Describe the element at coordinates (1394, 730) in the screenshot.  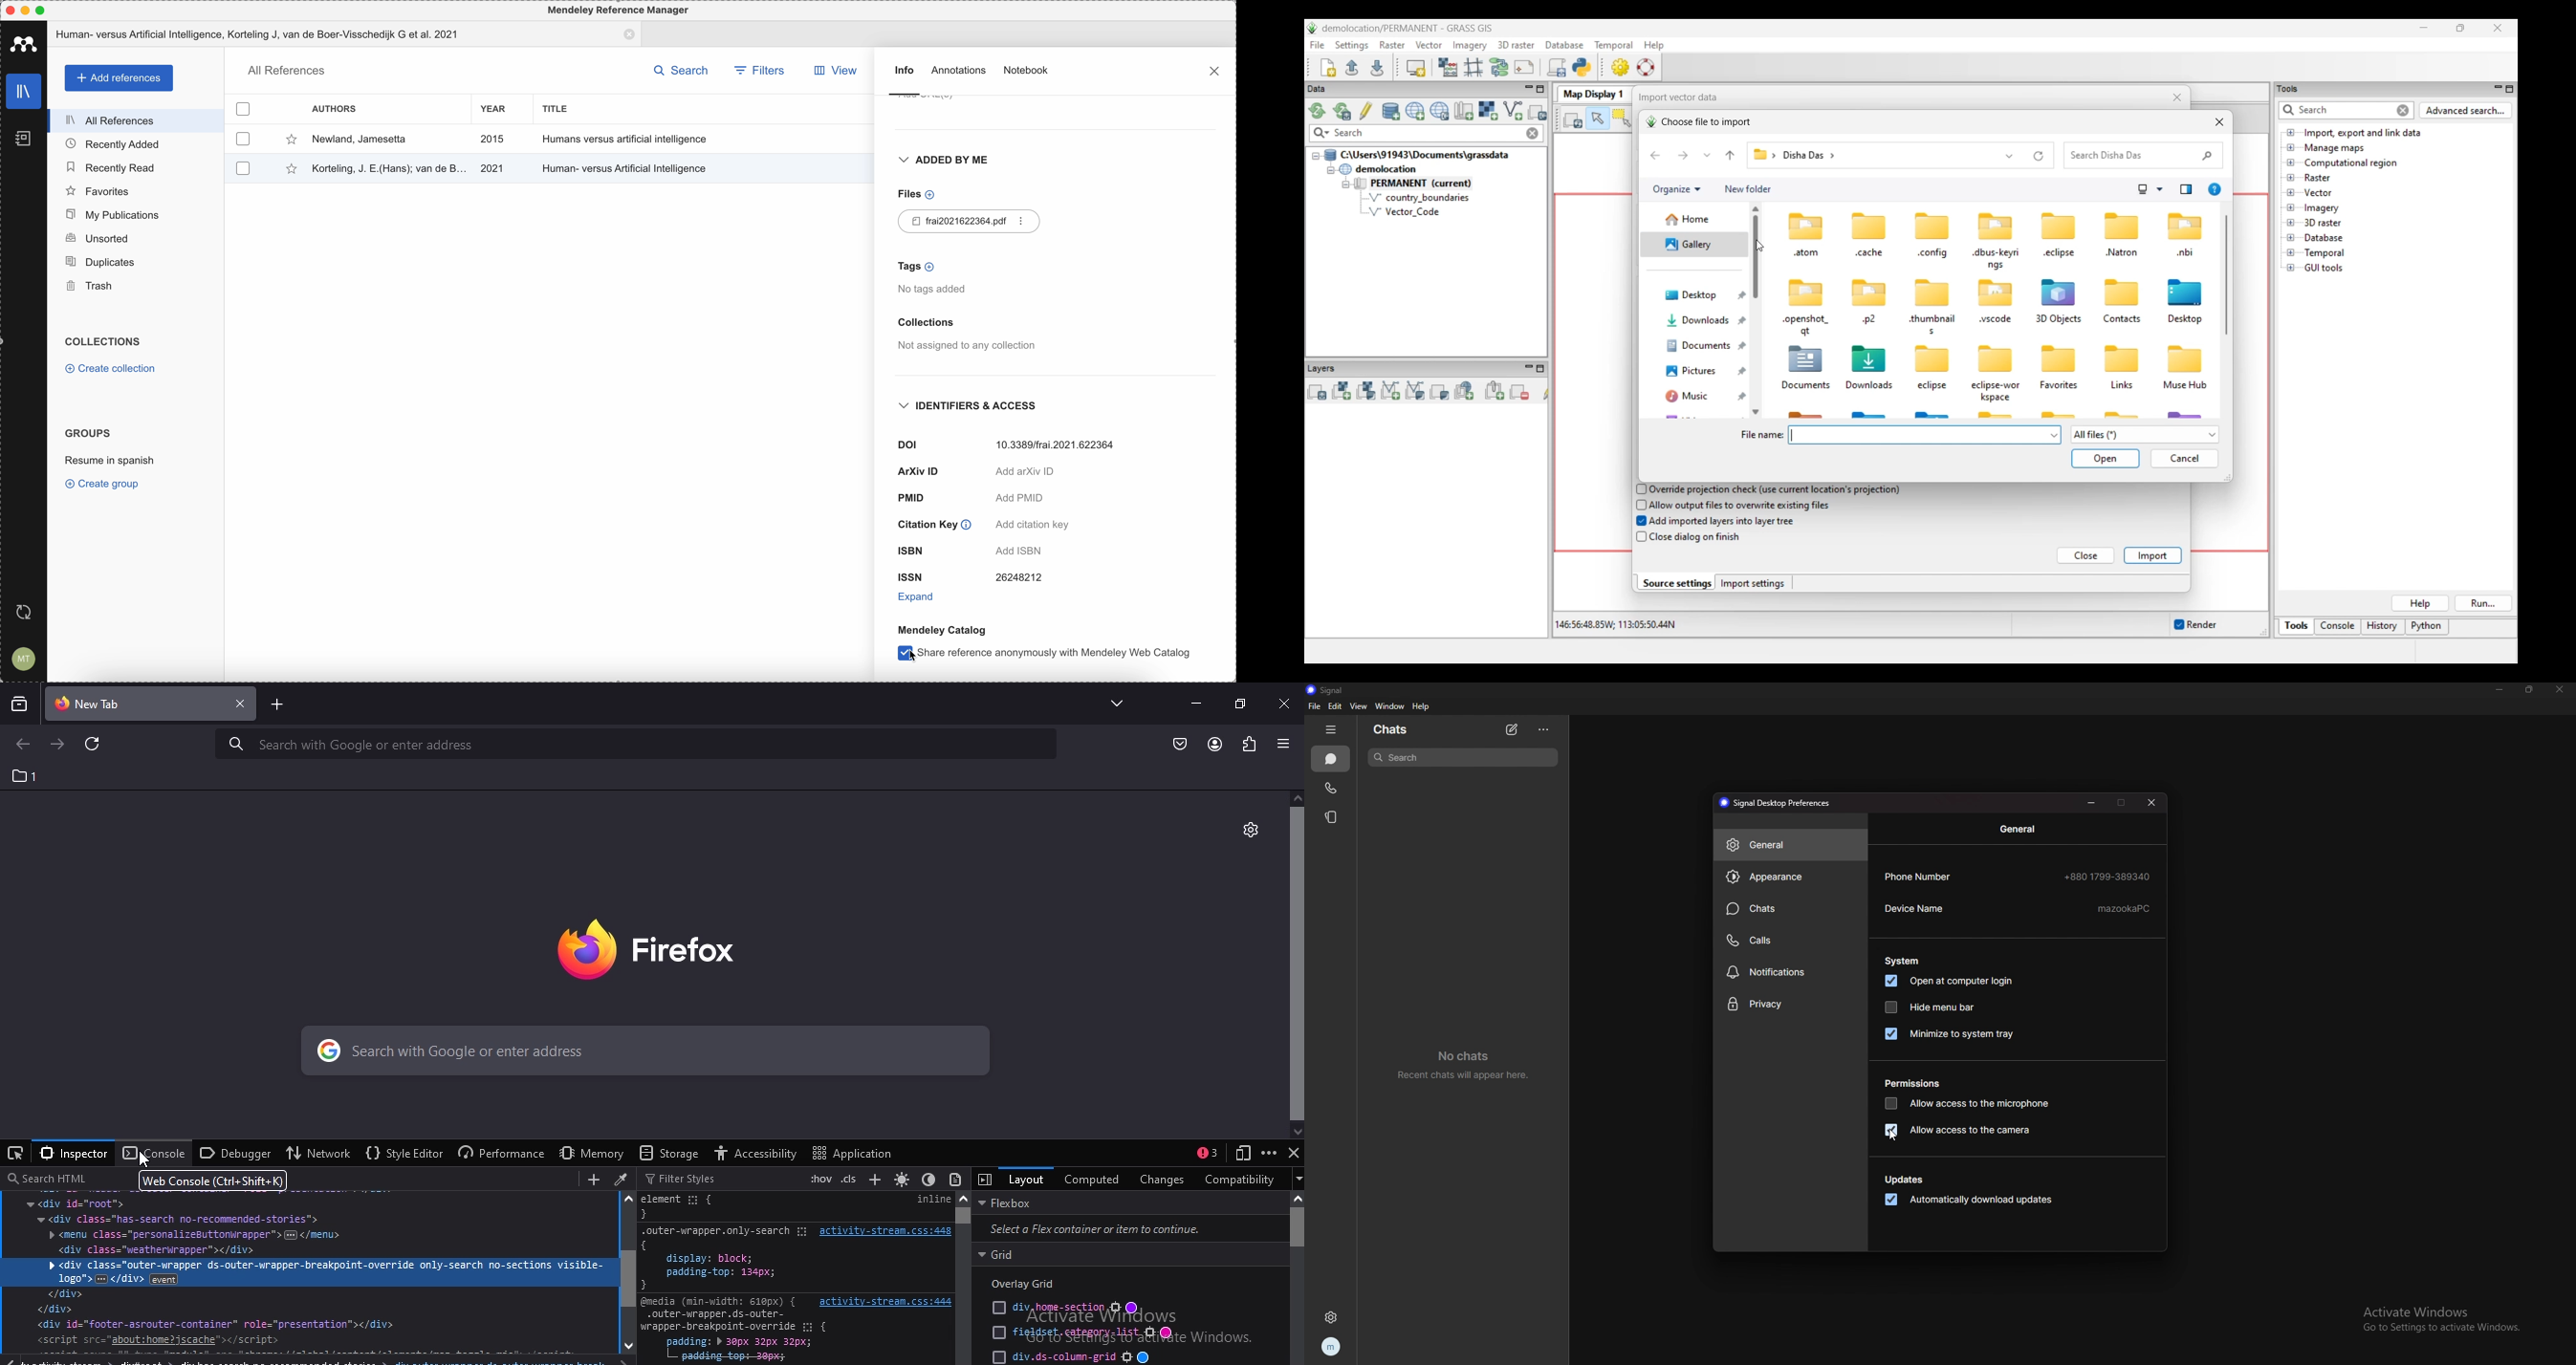
I see `chats` at that location.